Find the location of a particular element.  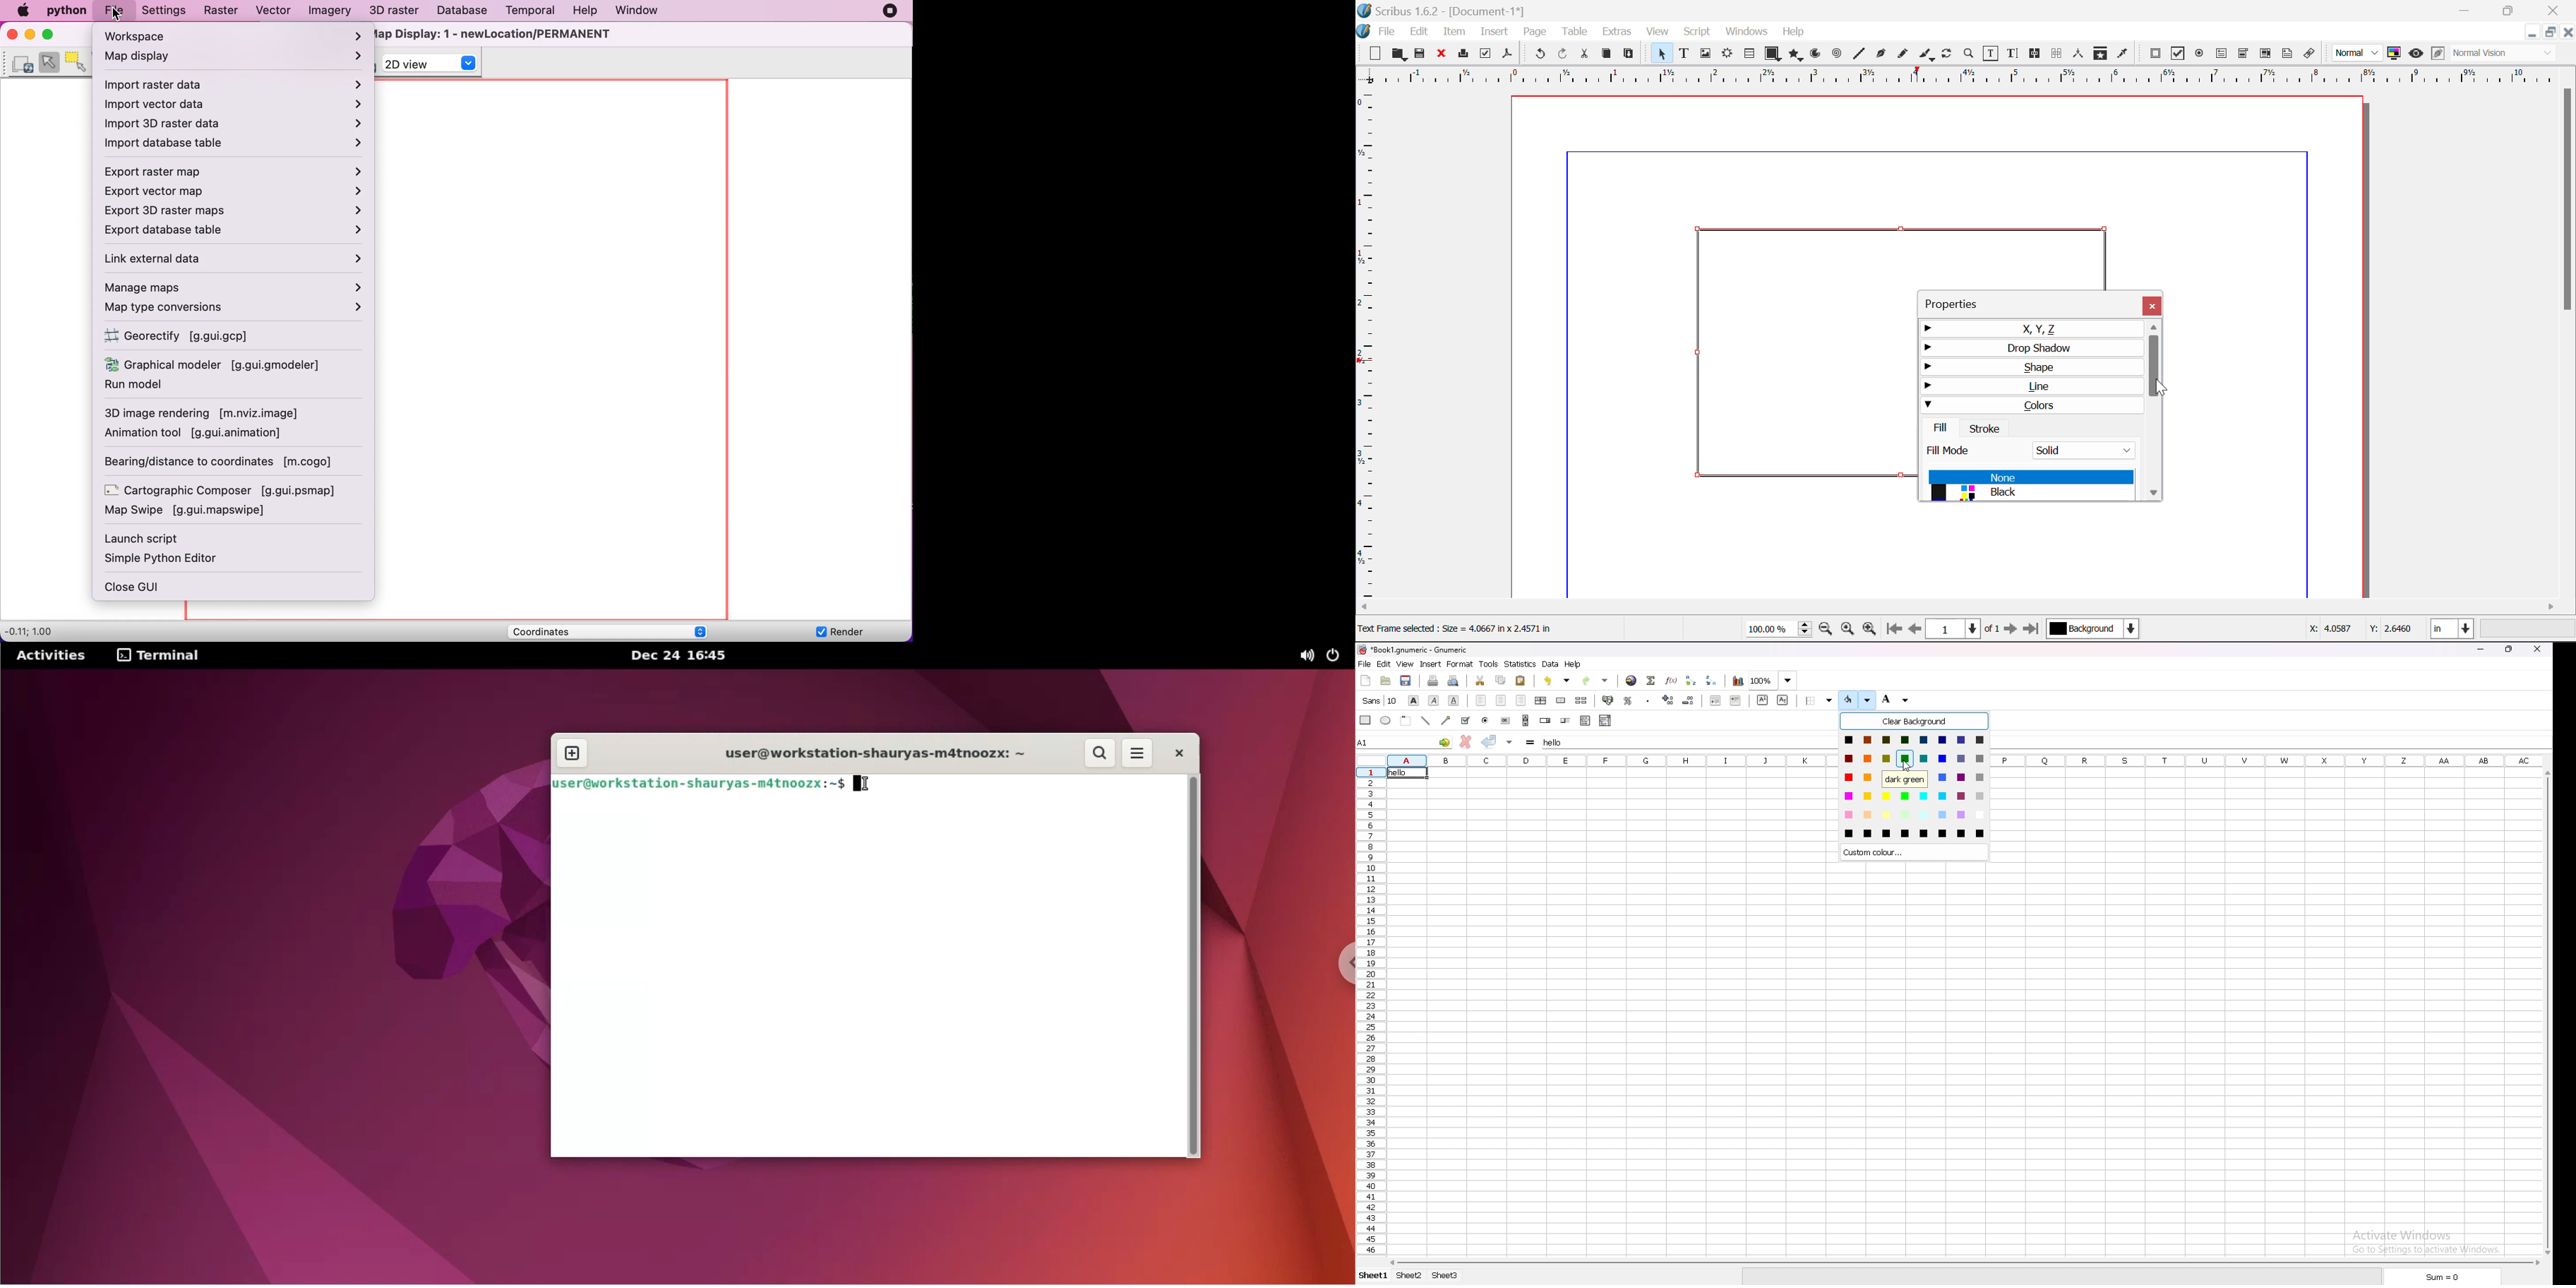

Polygon is located at coordinates (1797, 55).